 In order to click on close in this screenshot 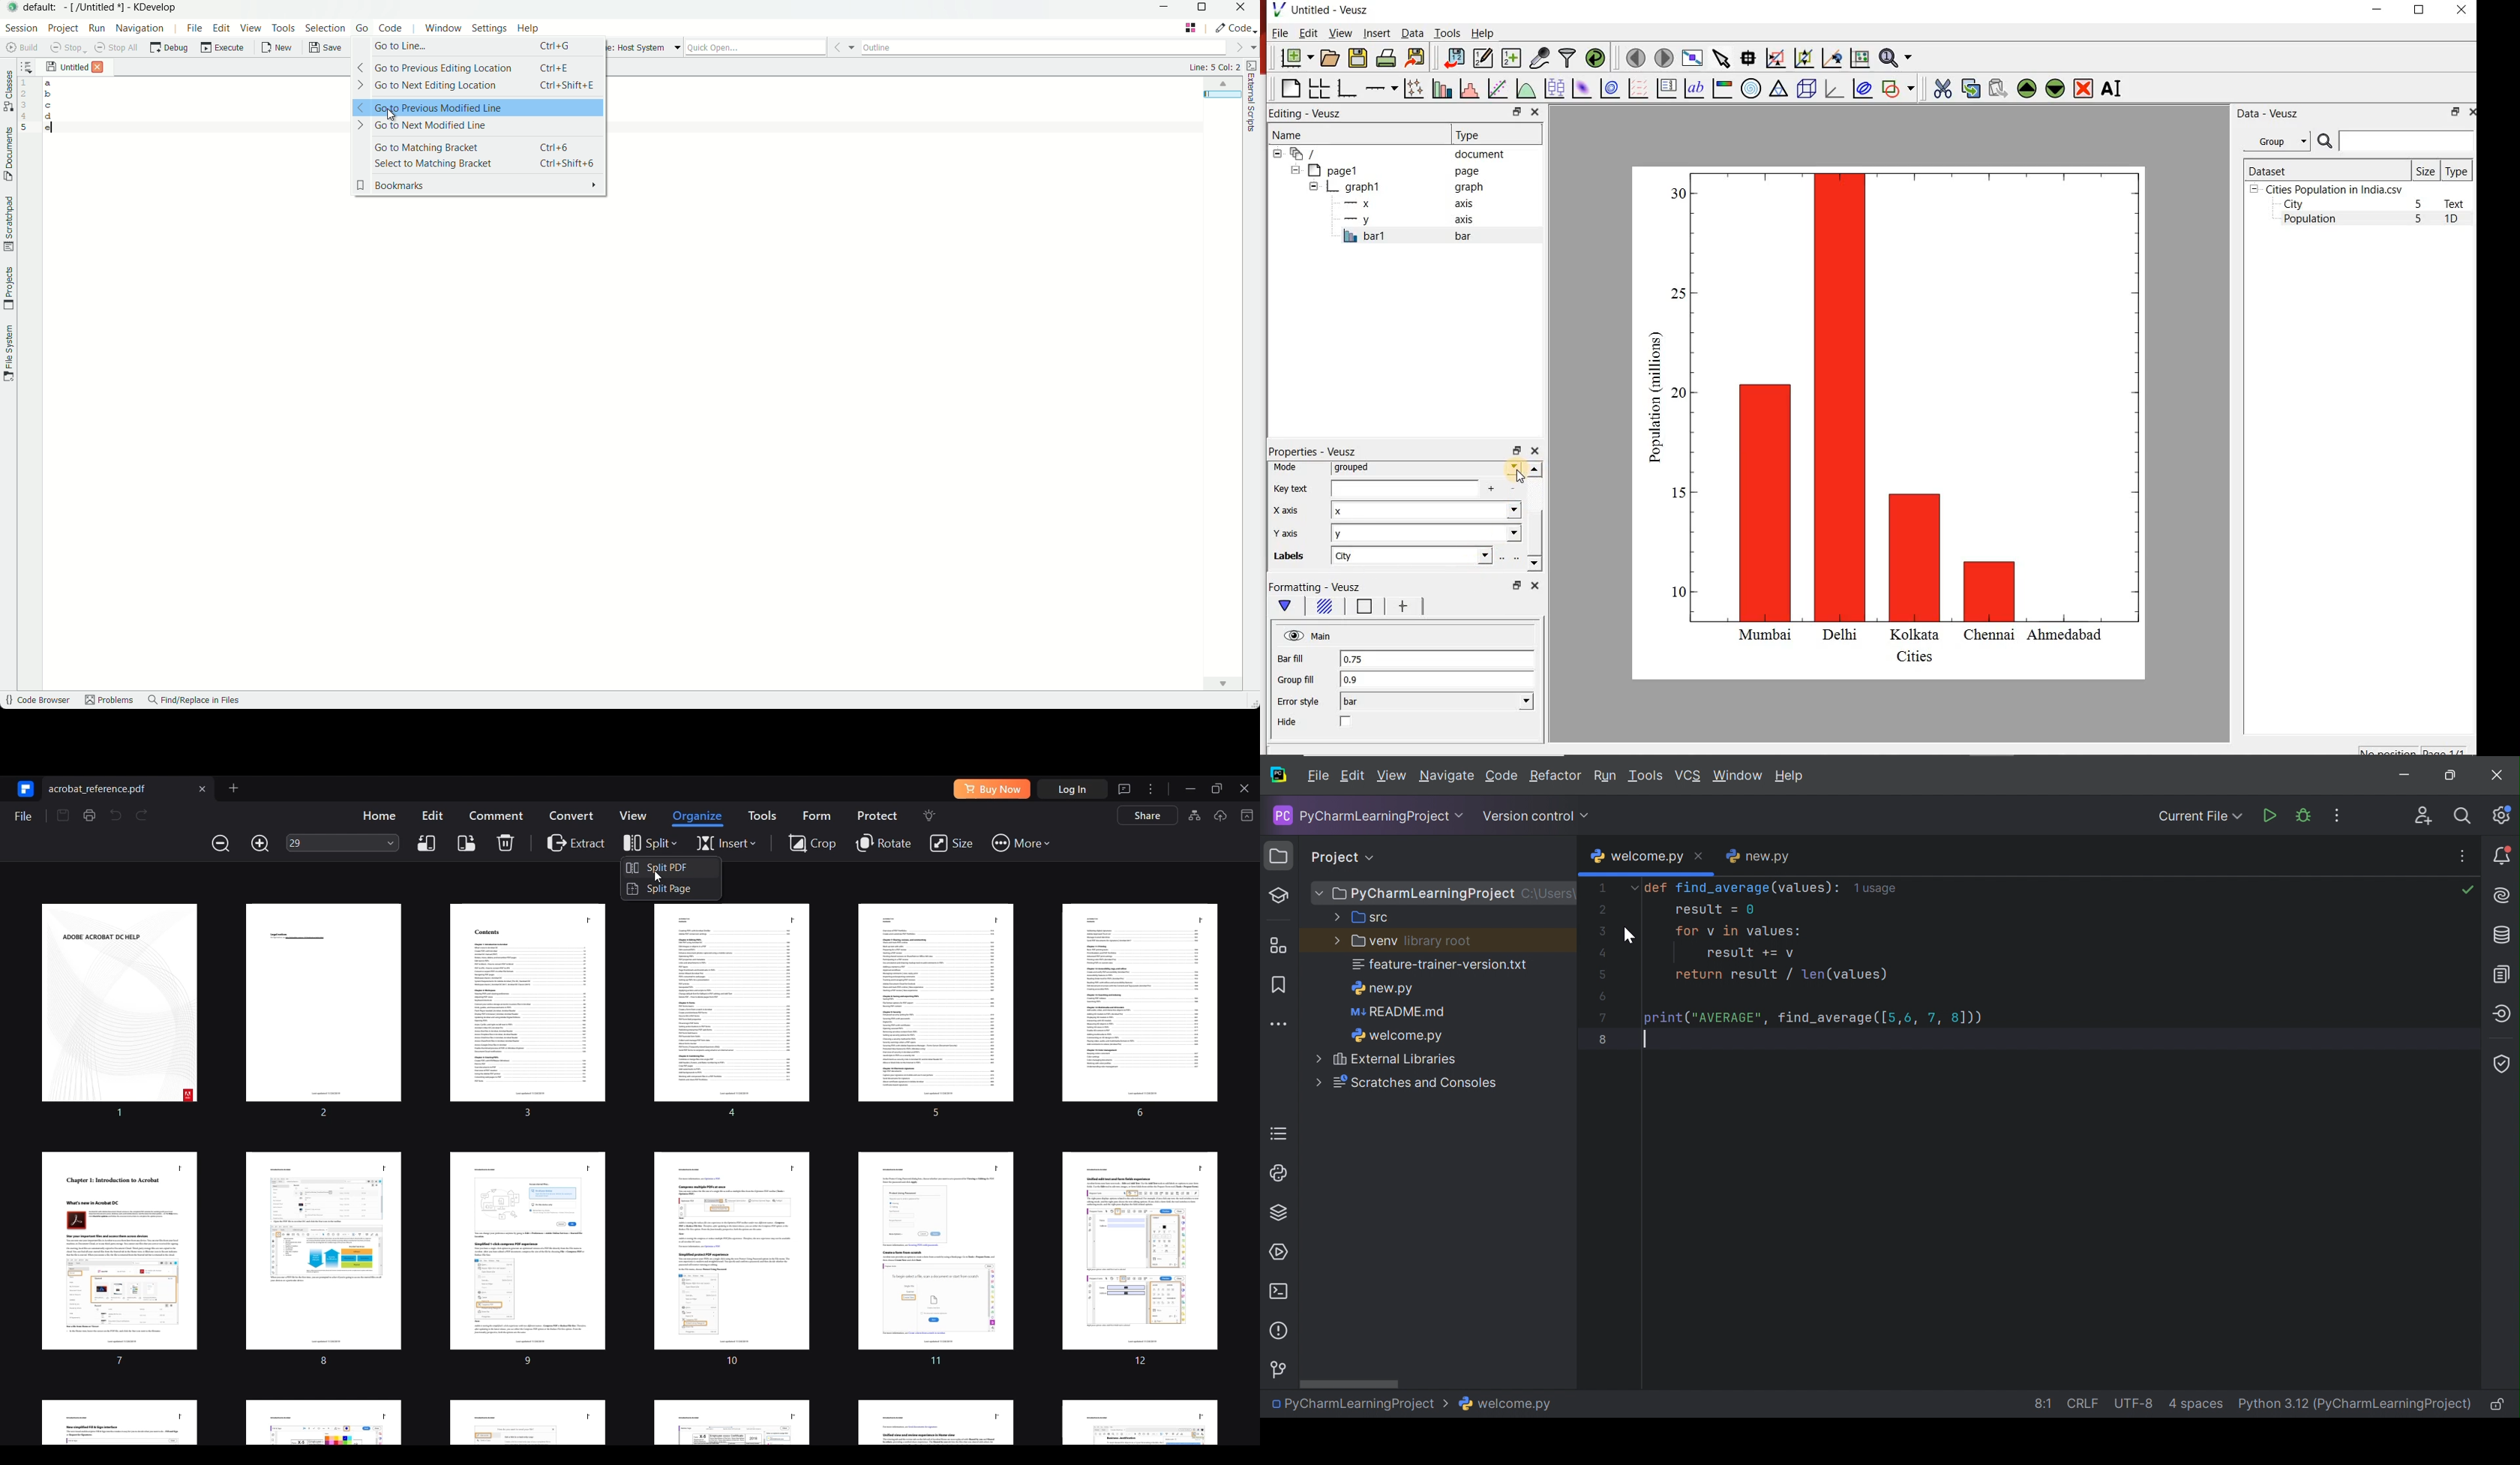, I will do `click(1534, 451)`.